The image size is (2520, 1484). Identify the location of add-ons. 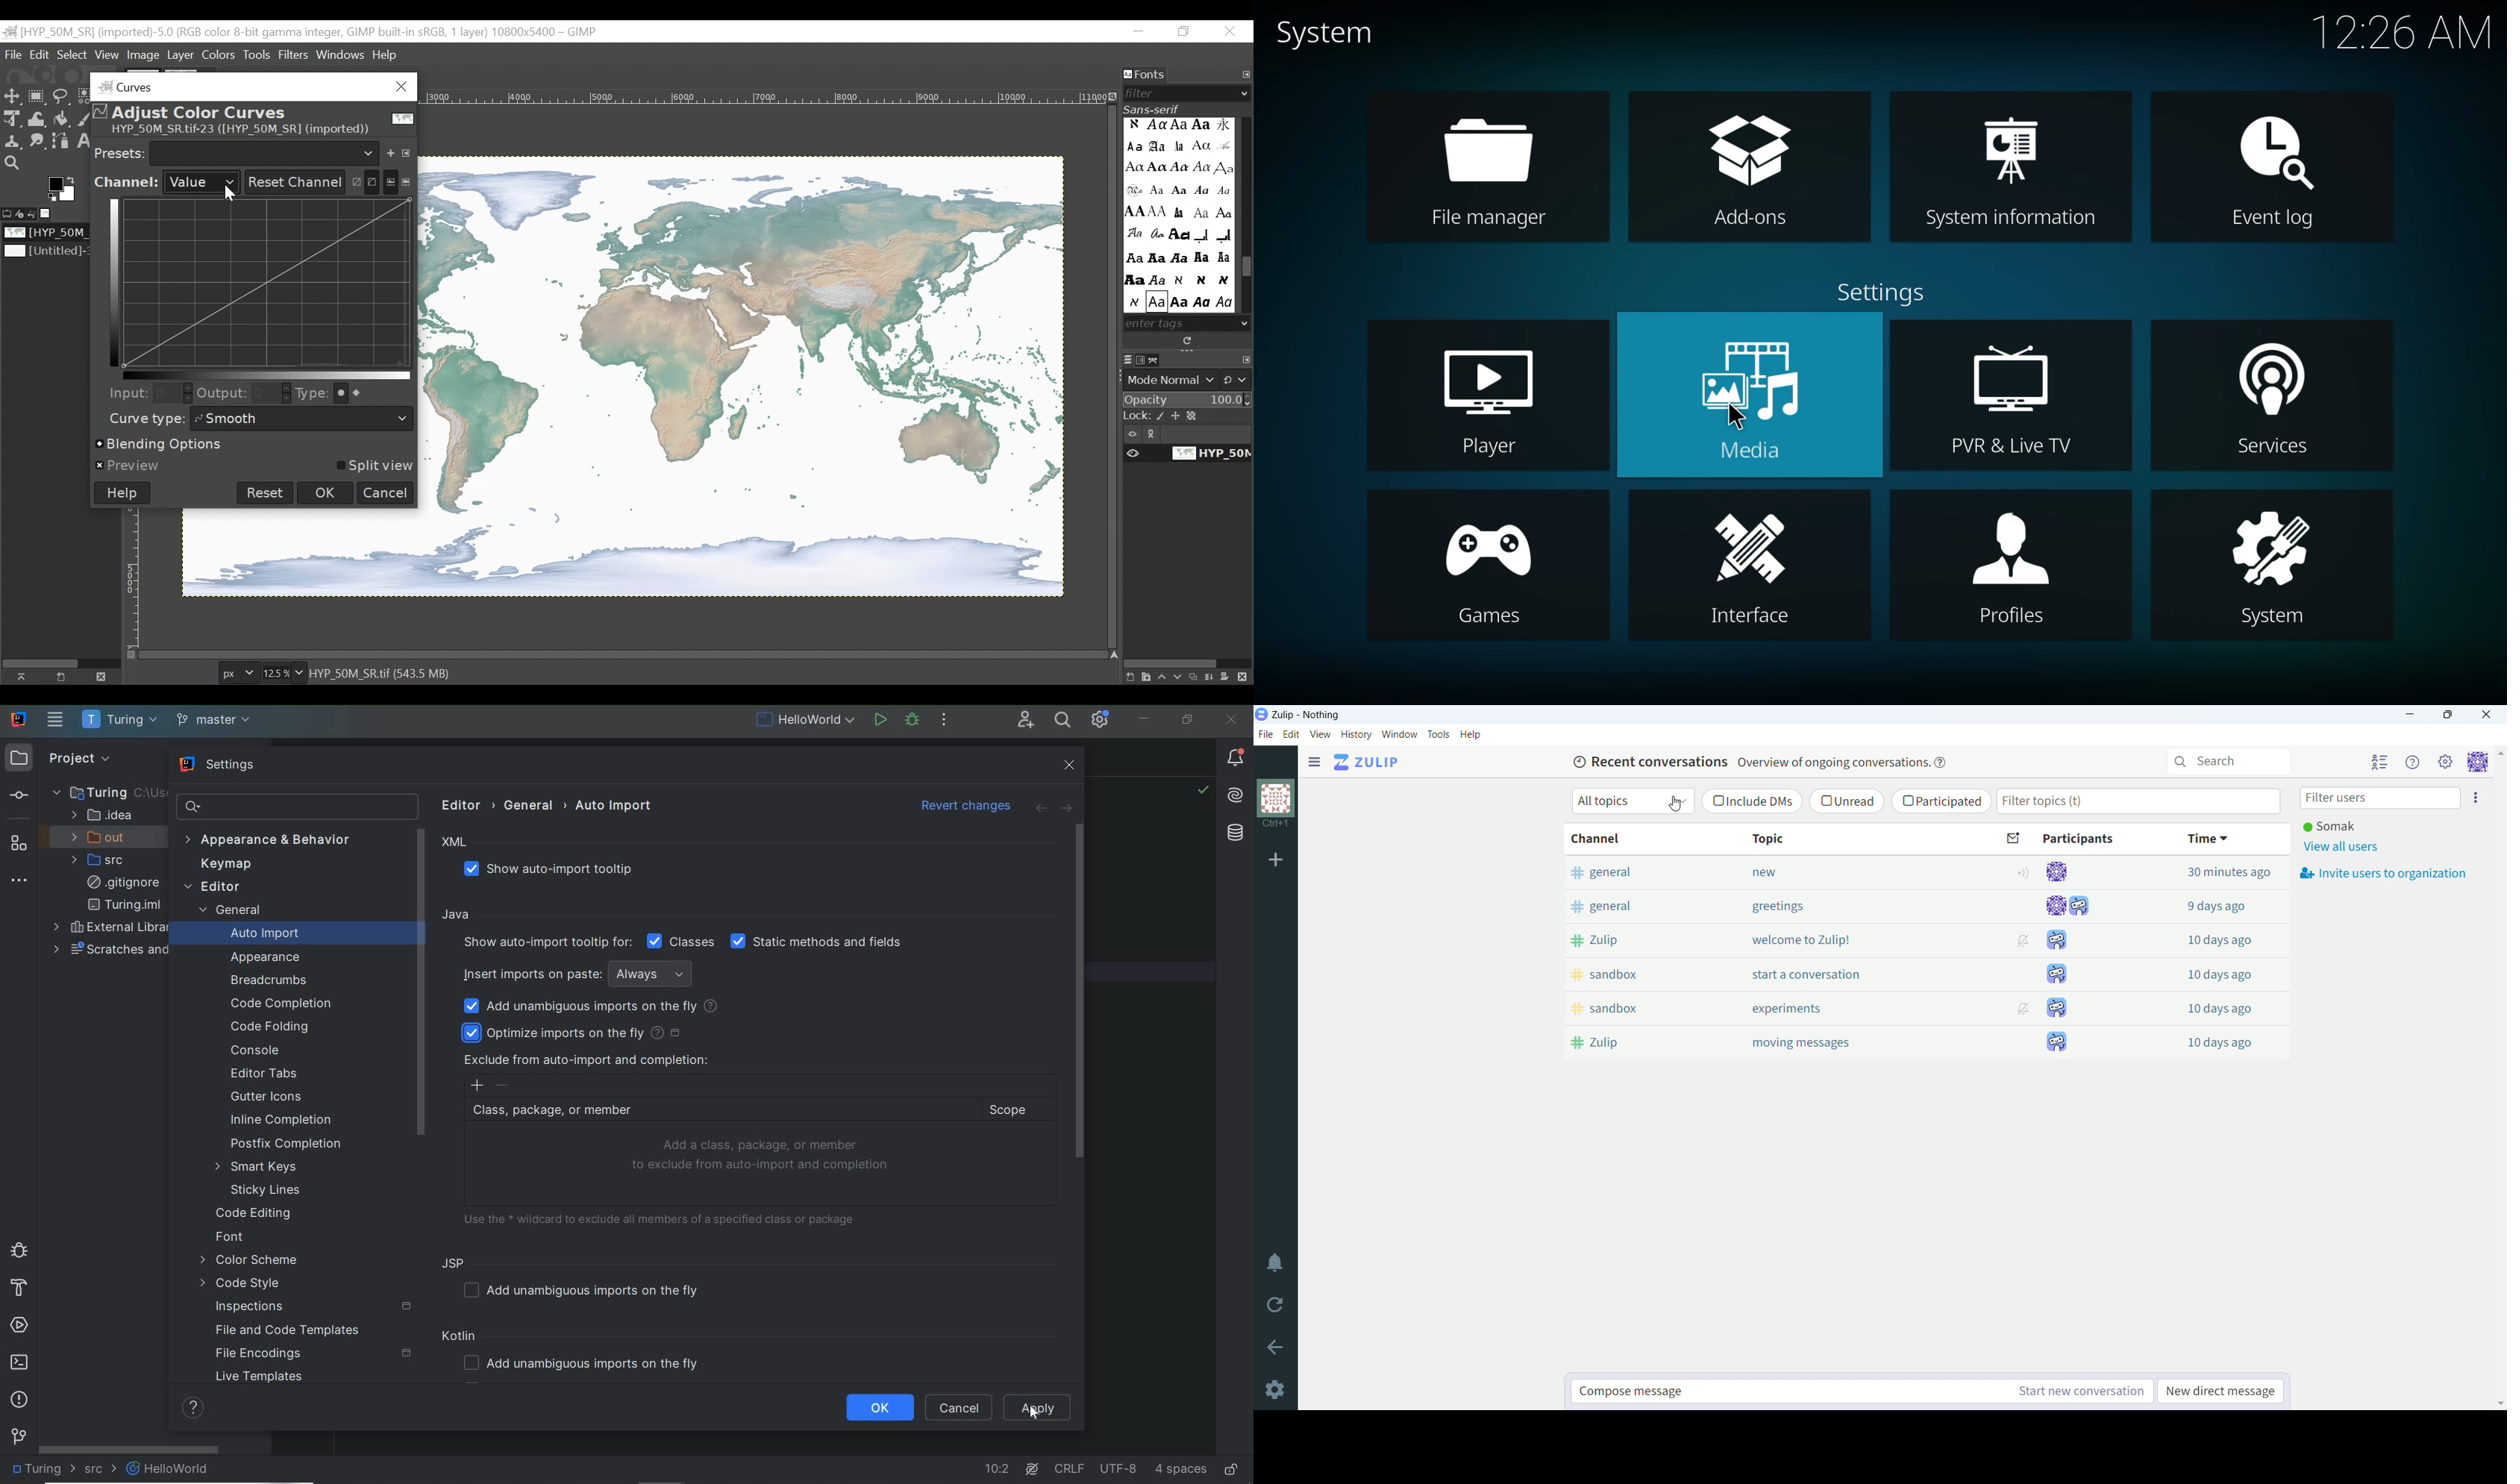
(1752, 168).